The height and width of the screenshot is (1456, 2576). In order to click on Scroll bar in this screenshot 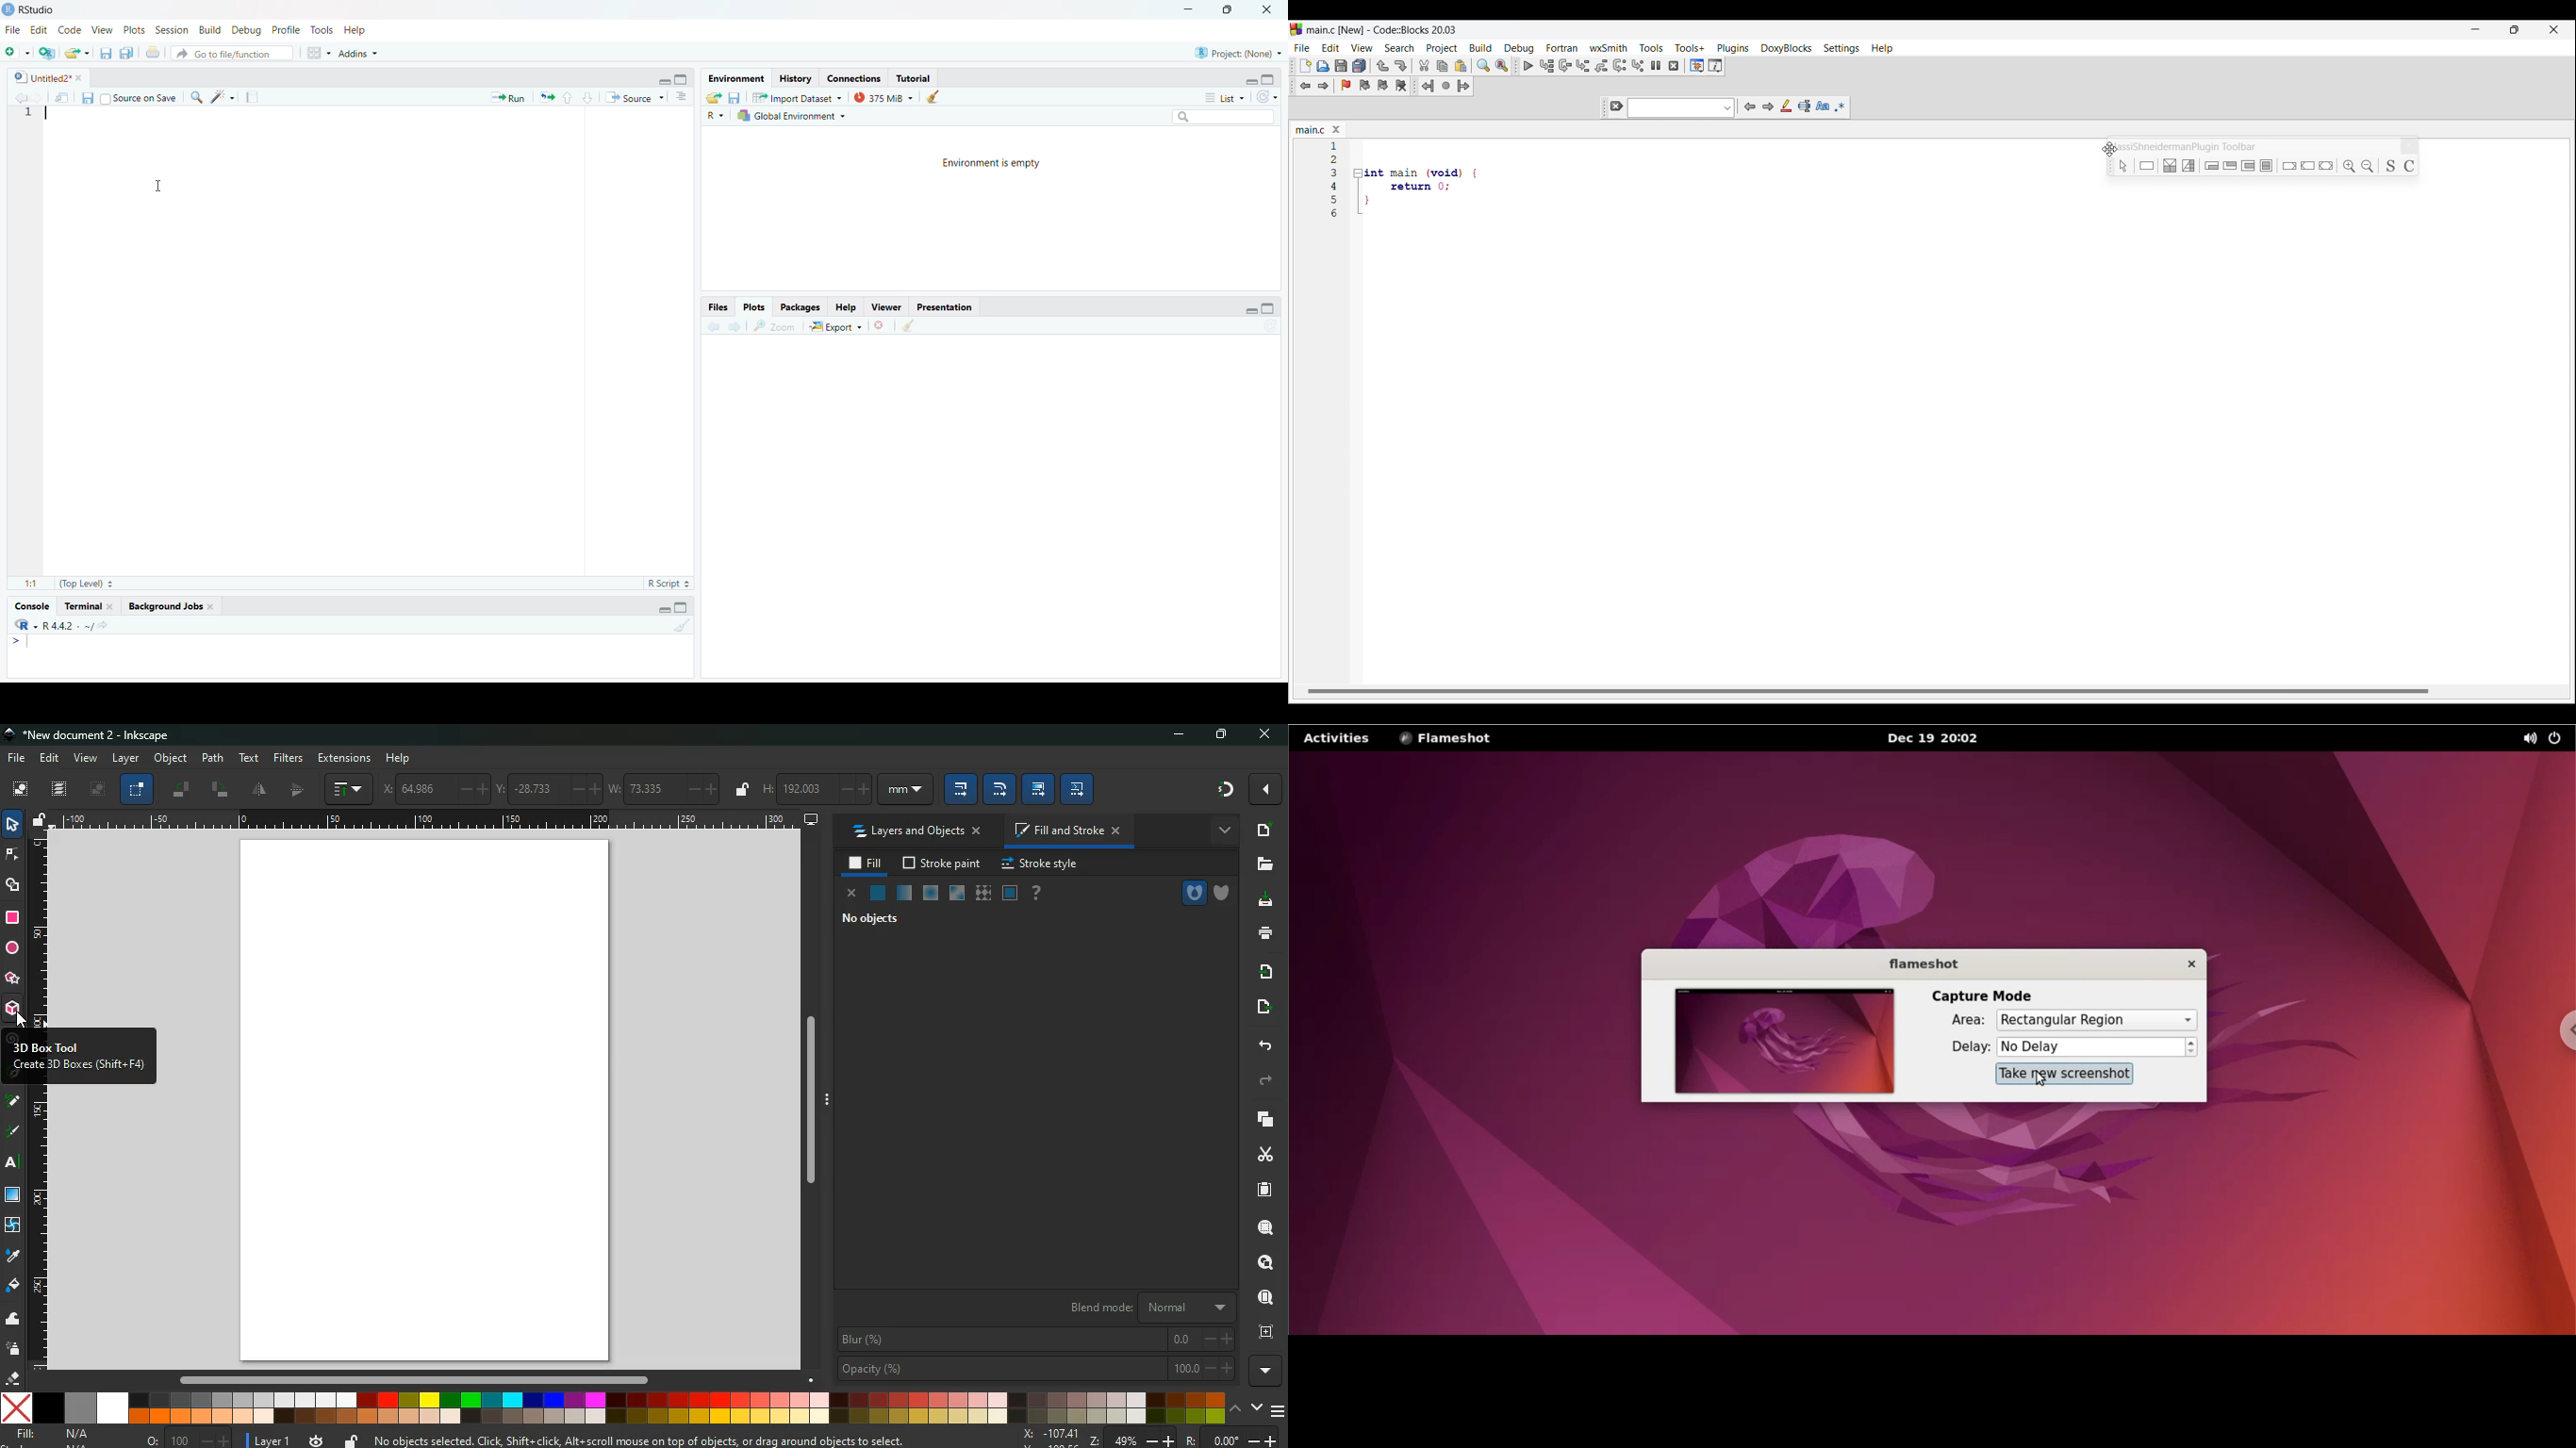, I will do `click(817, 1102)`.